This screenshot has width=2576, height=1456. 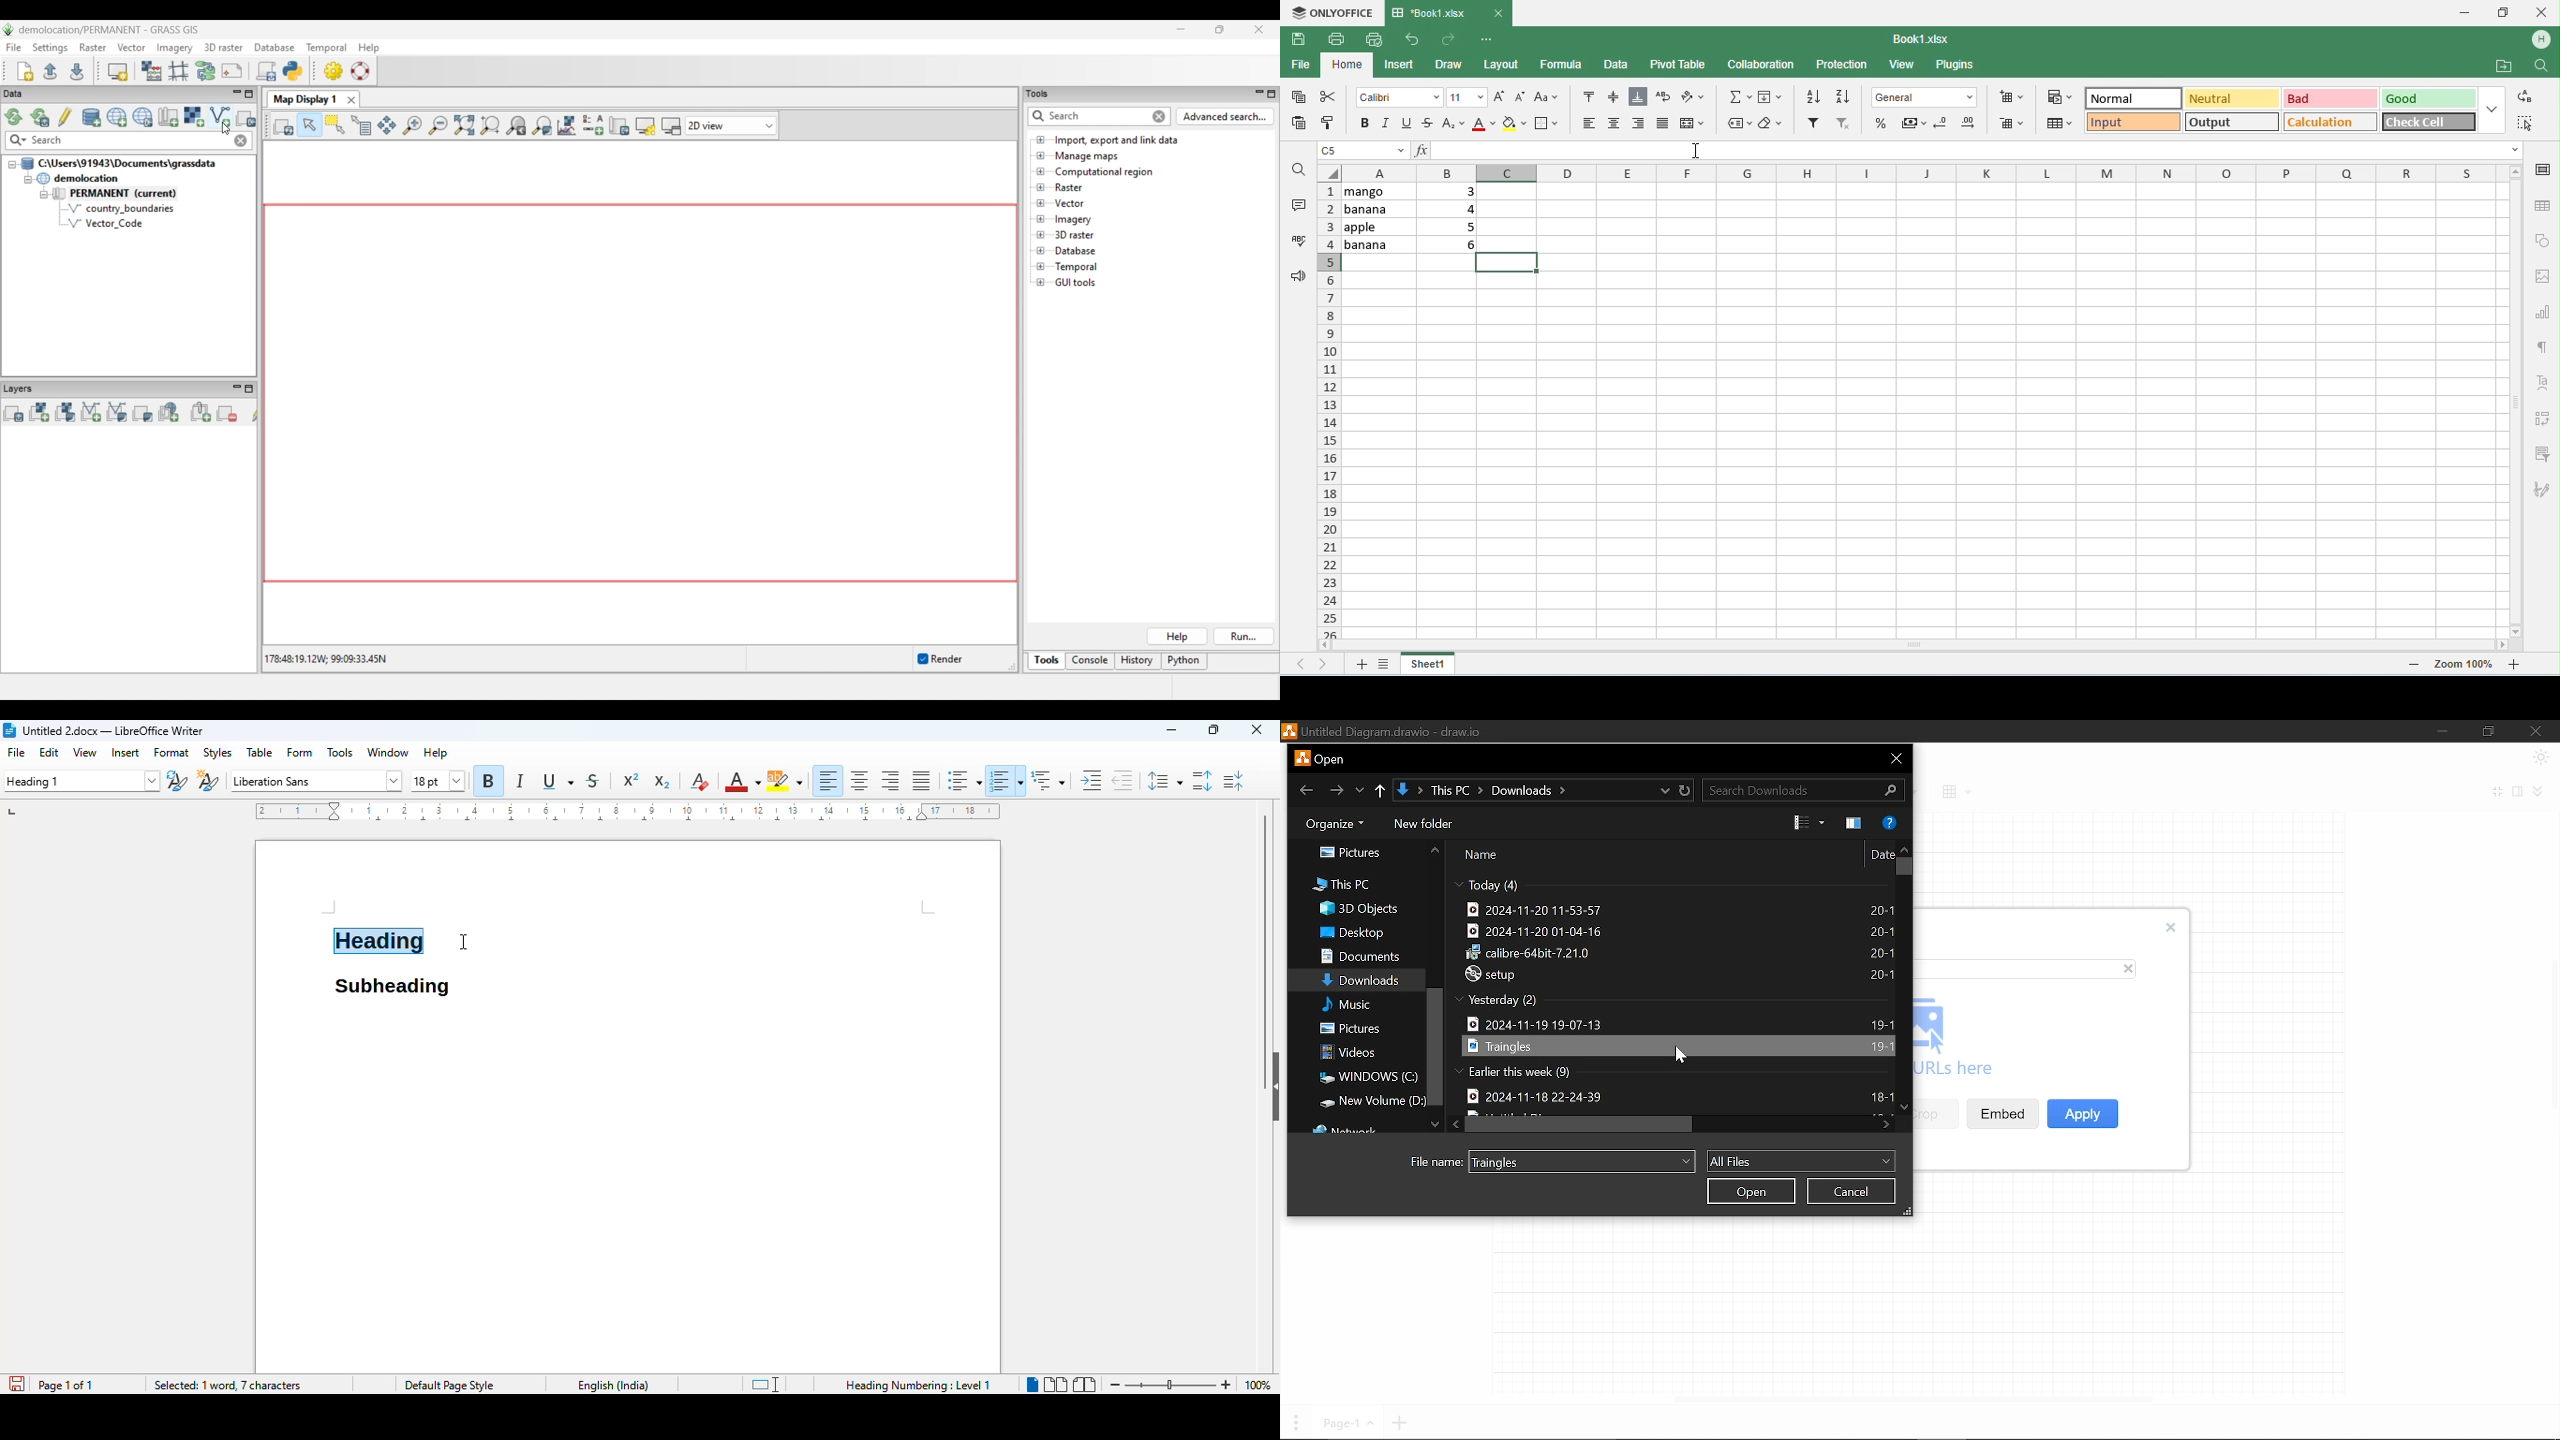 I want to click on align left, so click(x=1638, y=125).